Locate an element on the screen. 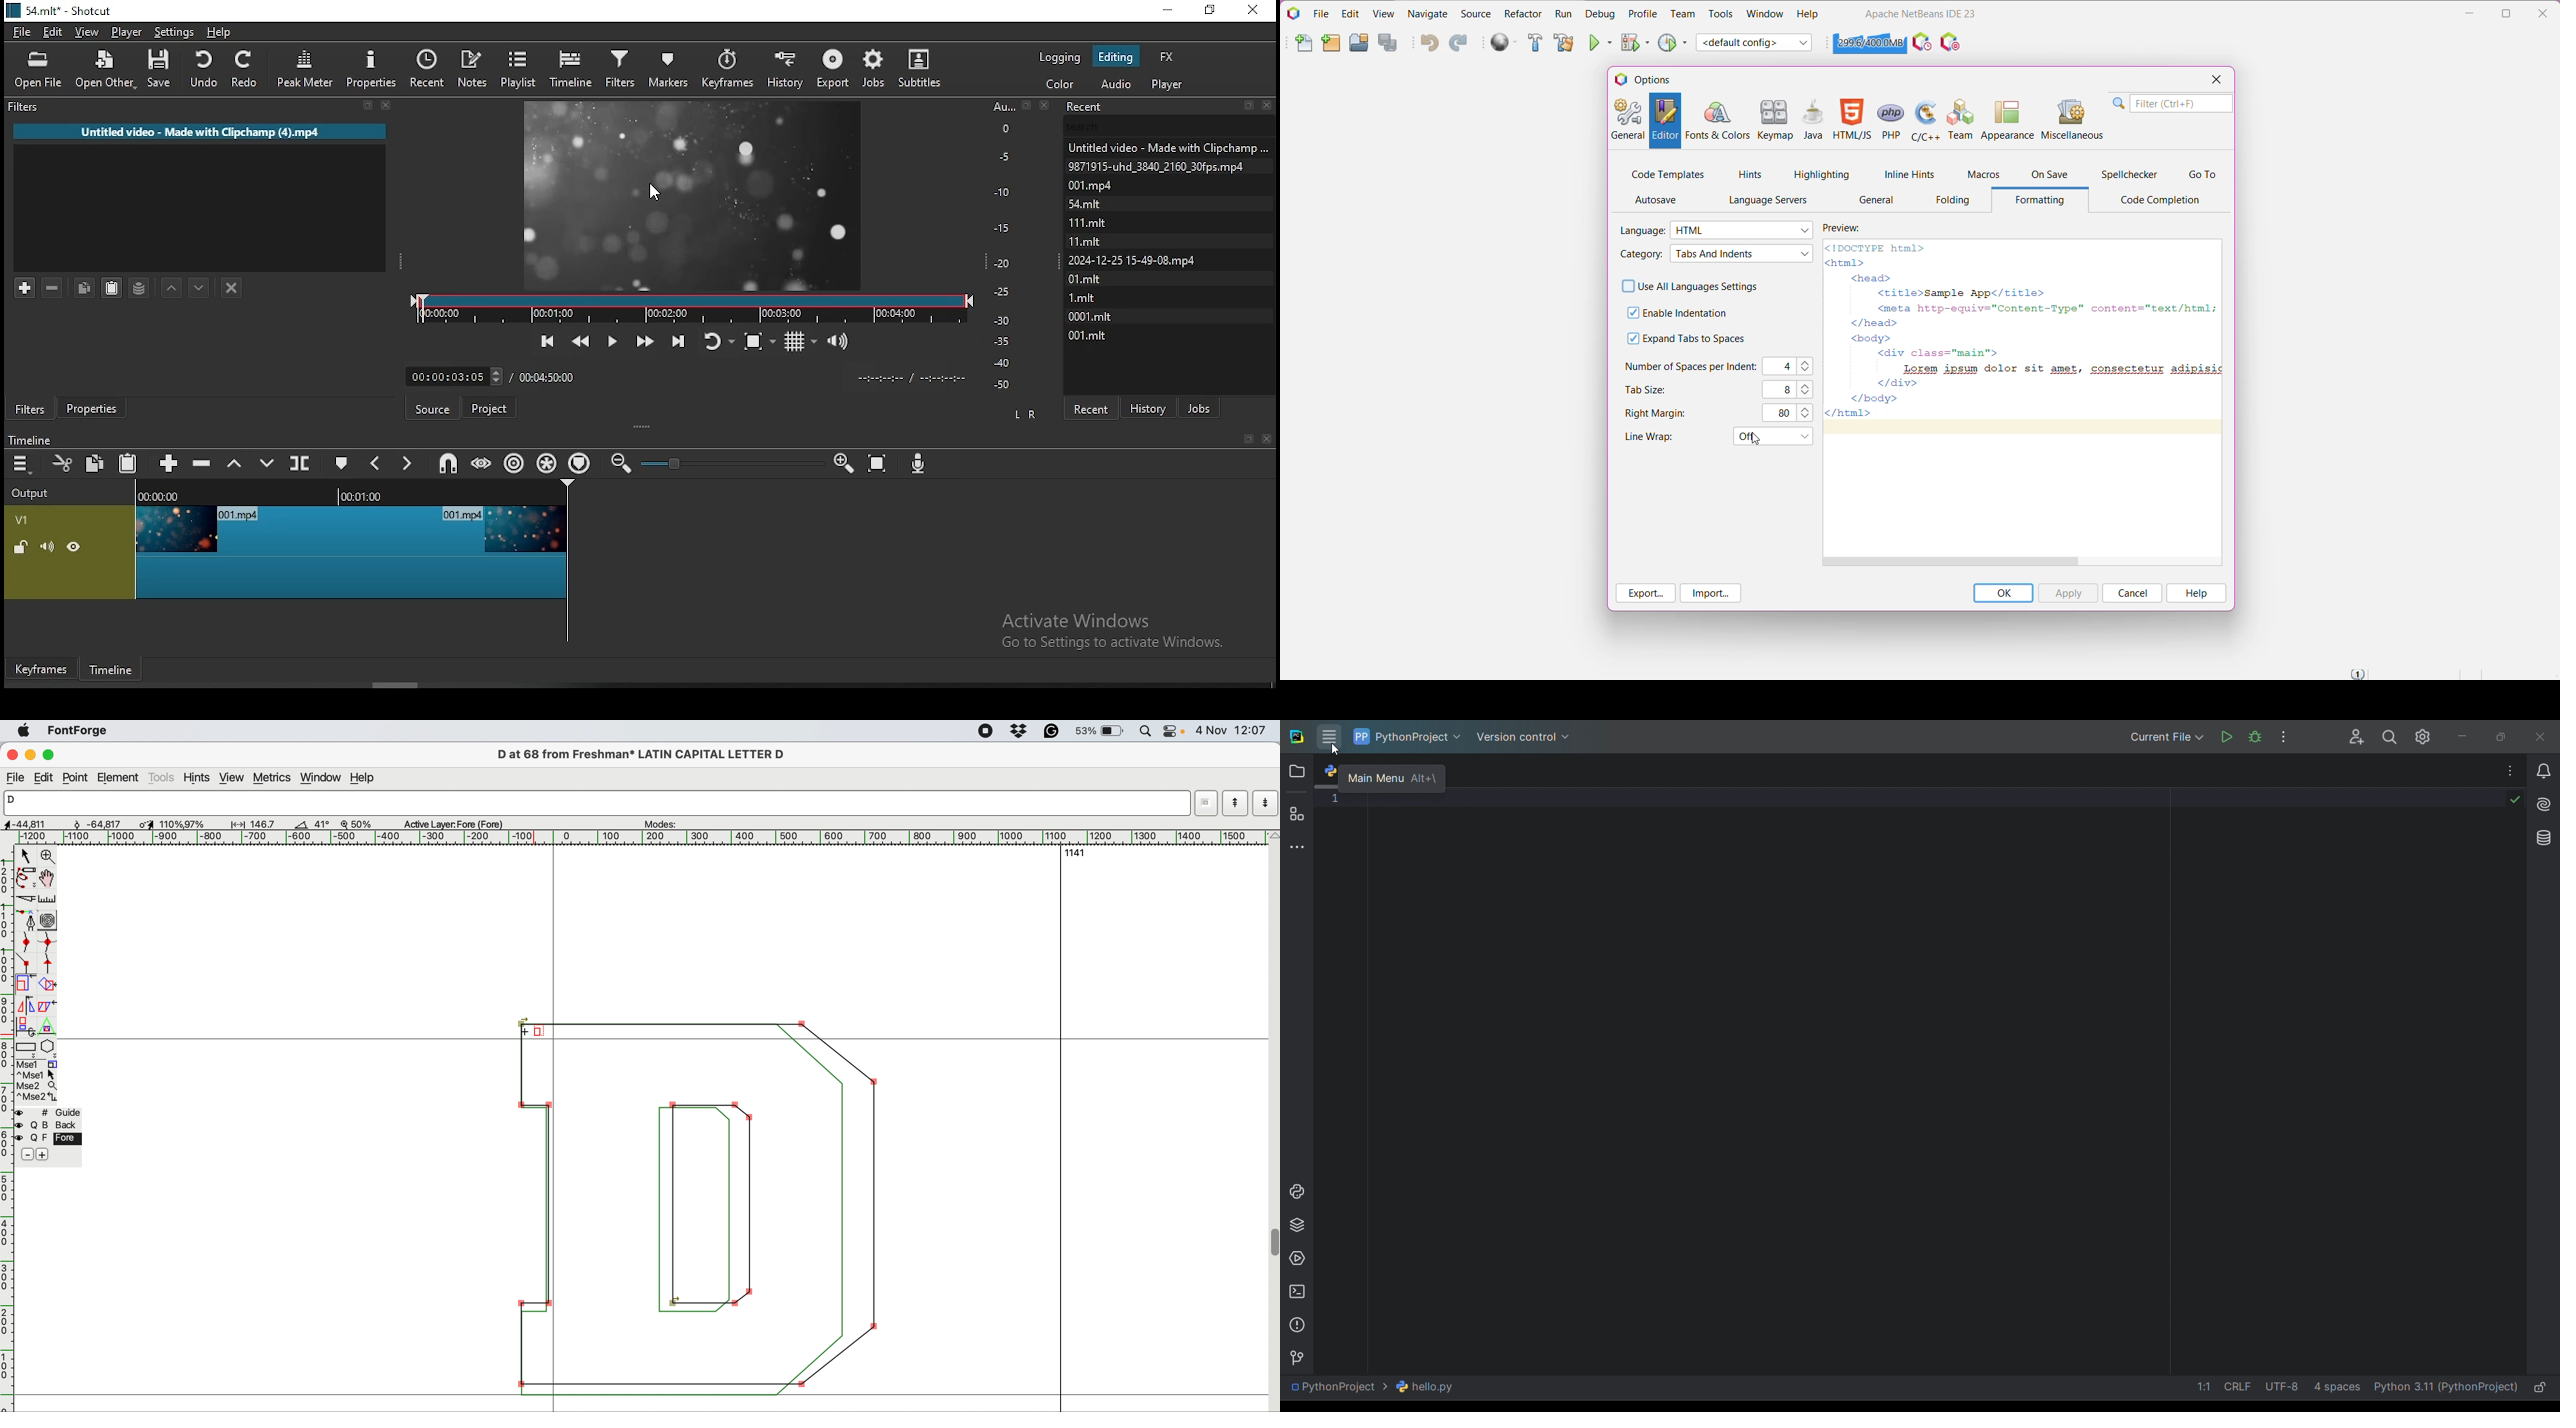  Spellchecker is located at coordinates (2131, 175).